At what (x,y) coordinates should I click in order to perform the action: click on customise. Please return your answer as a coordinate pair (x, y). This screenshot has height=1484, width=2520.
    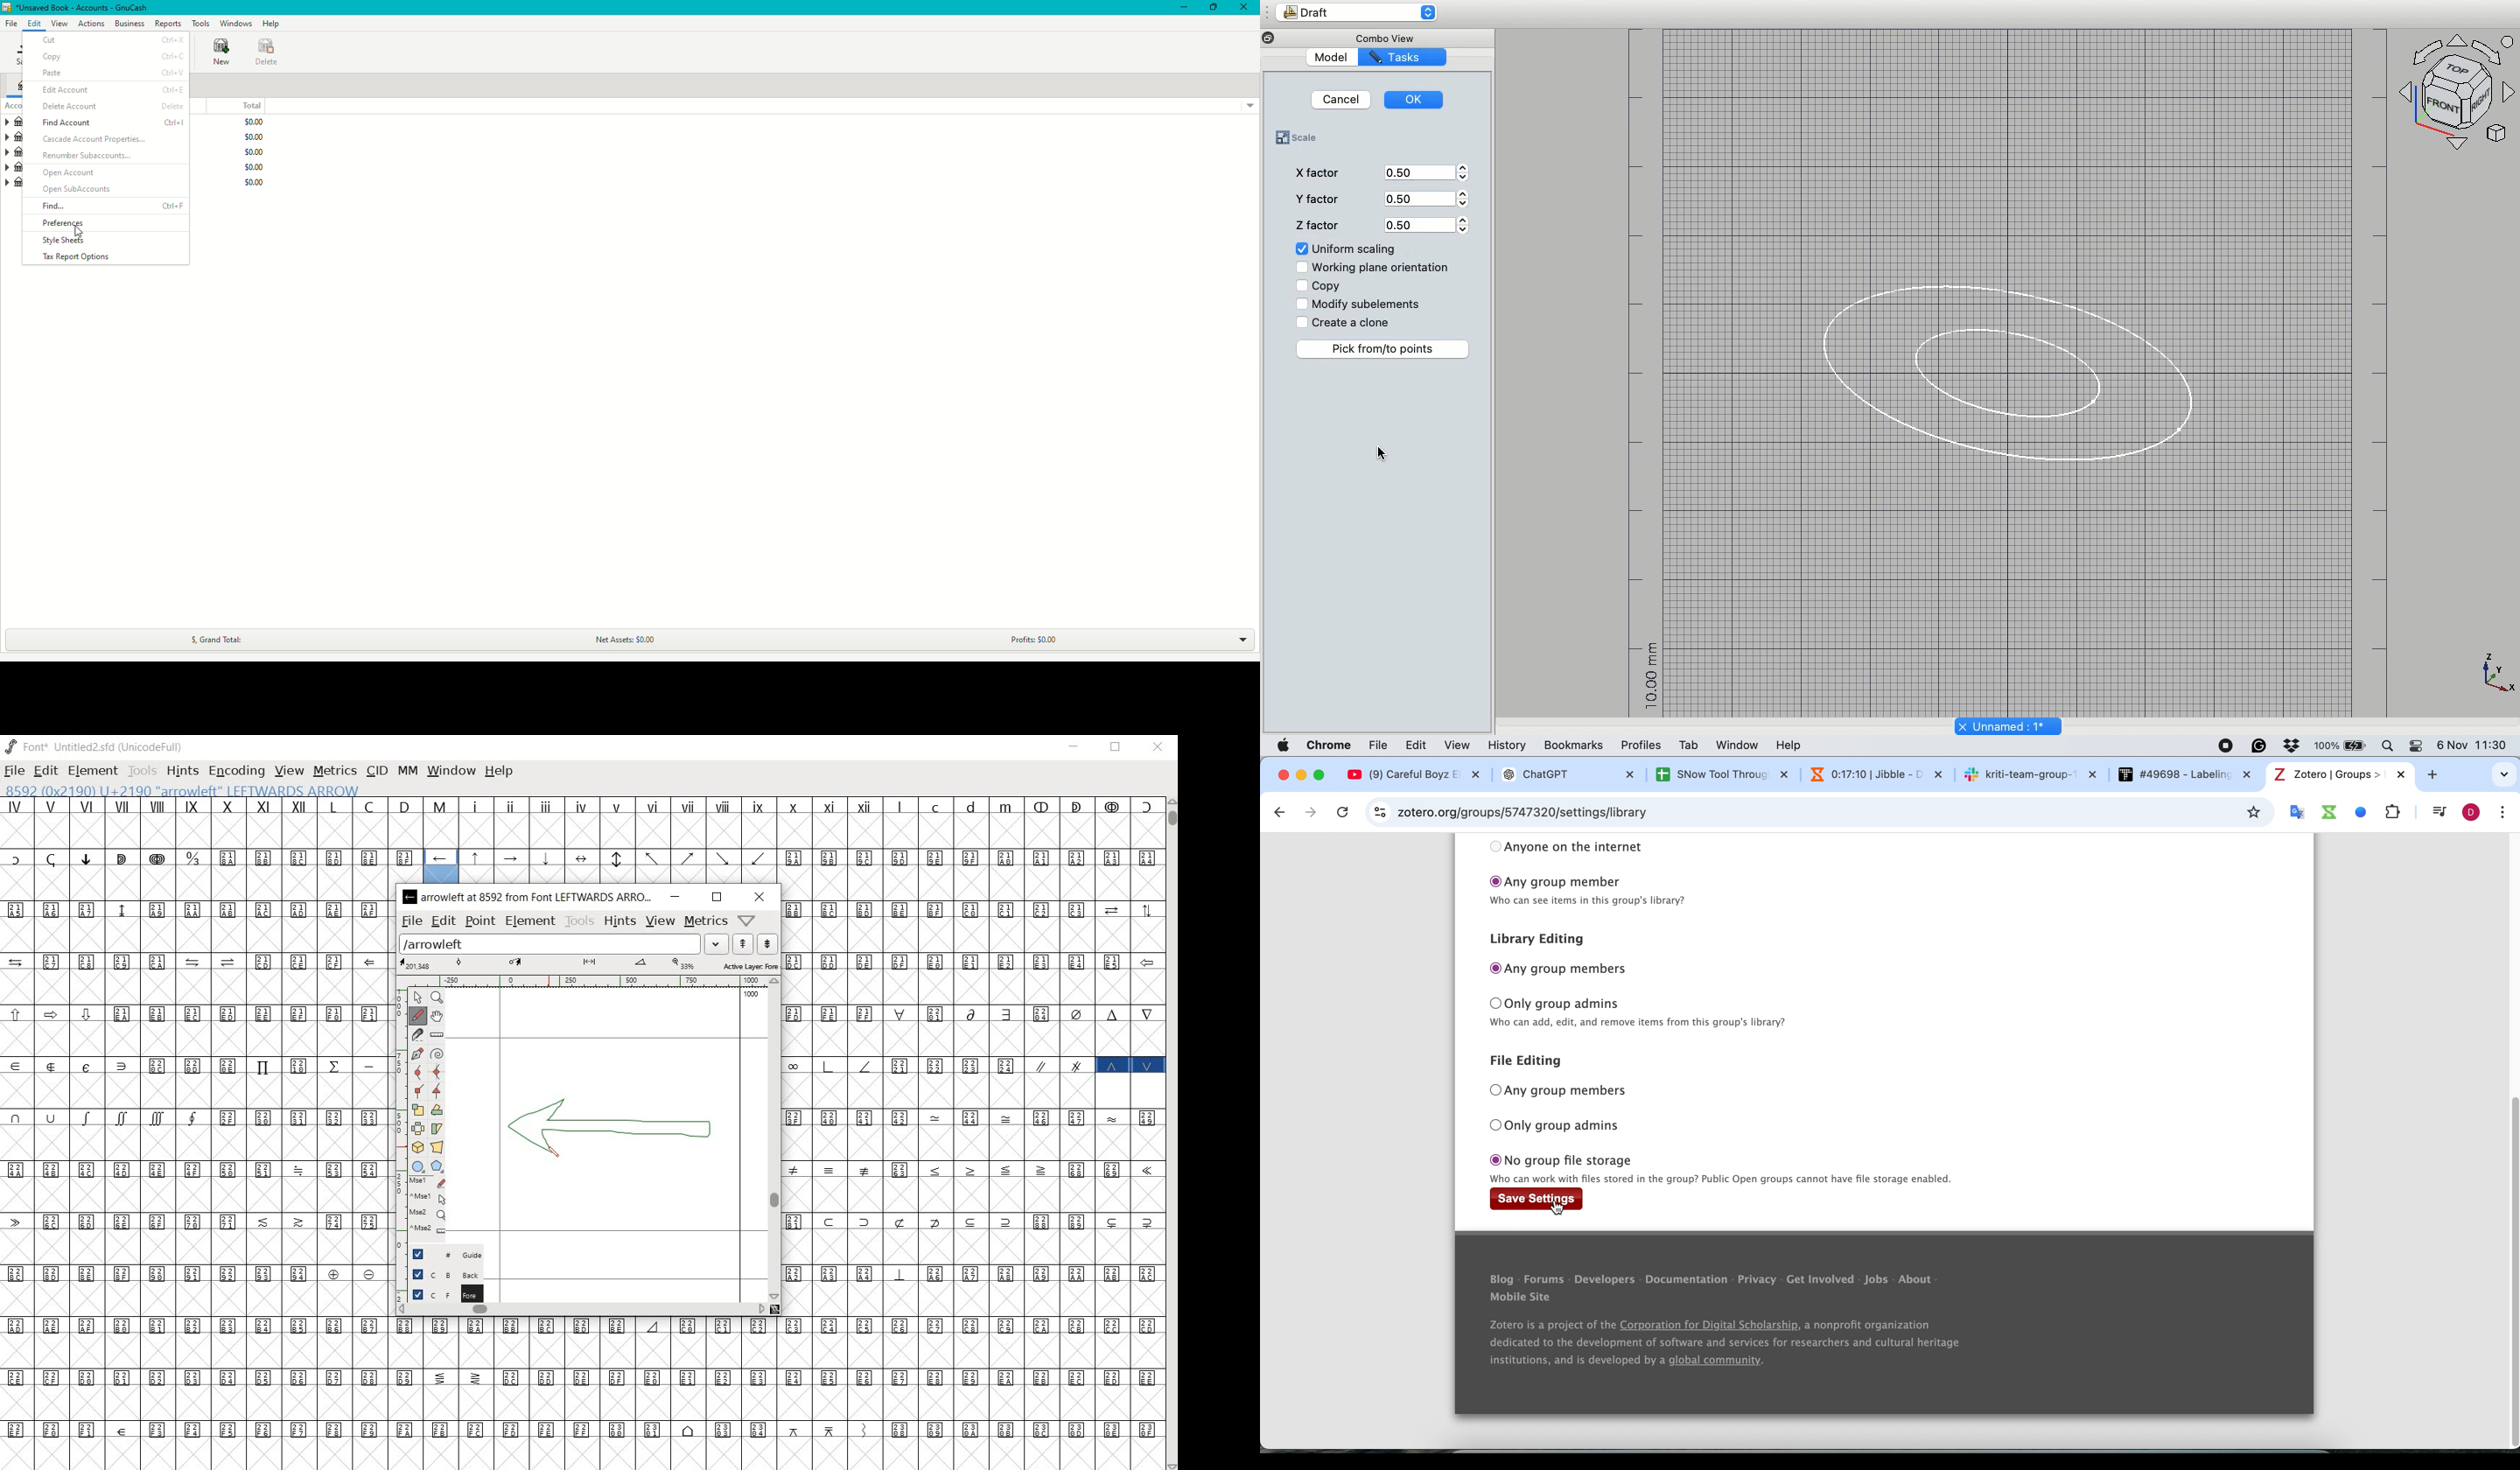
    Looking at the image, I should click on (2506, 813).